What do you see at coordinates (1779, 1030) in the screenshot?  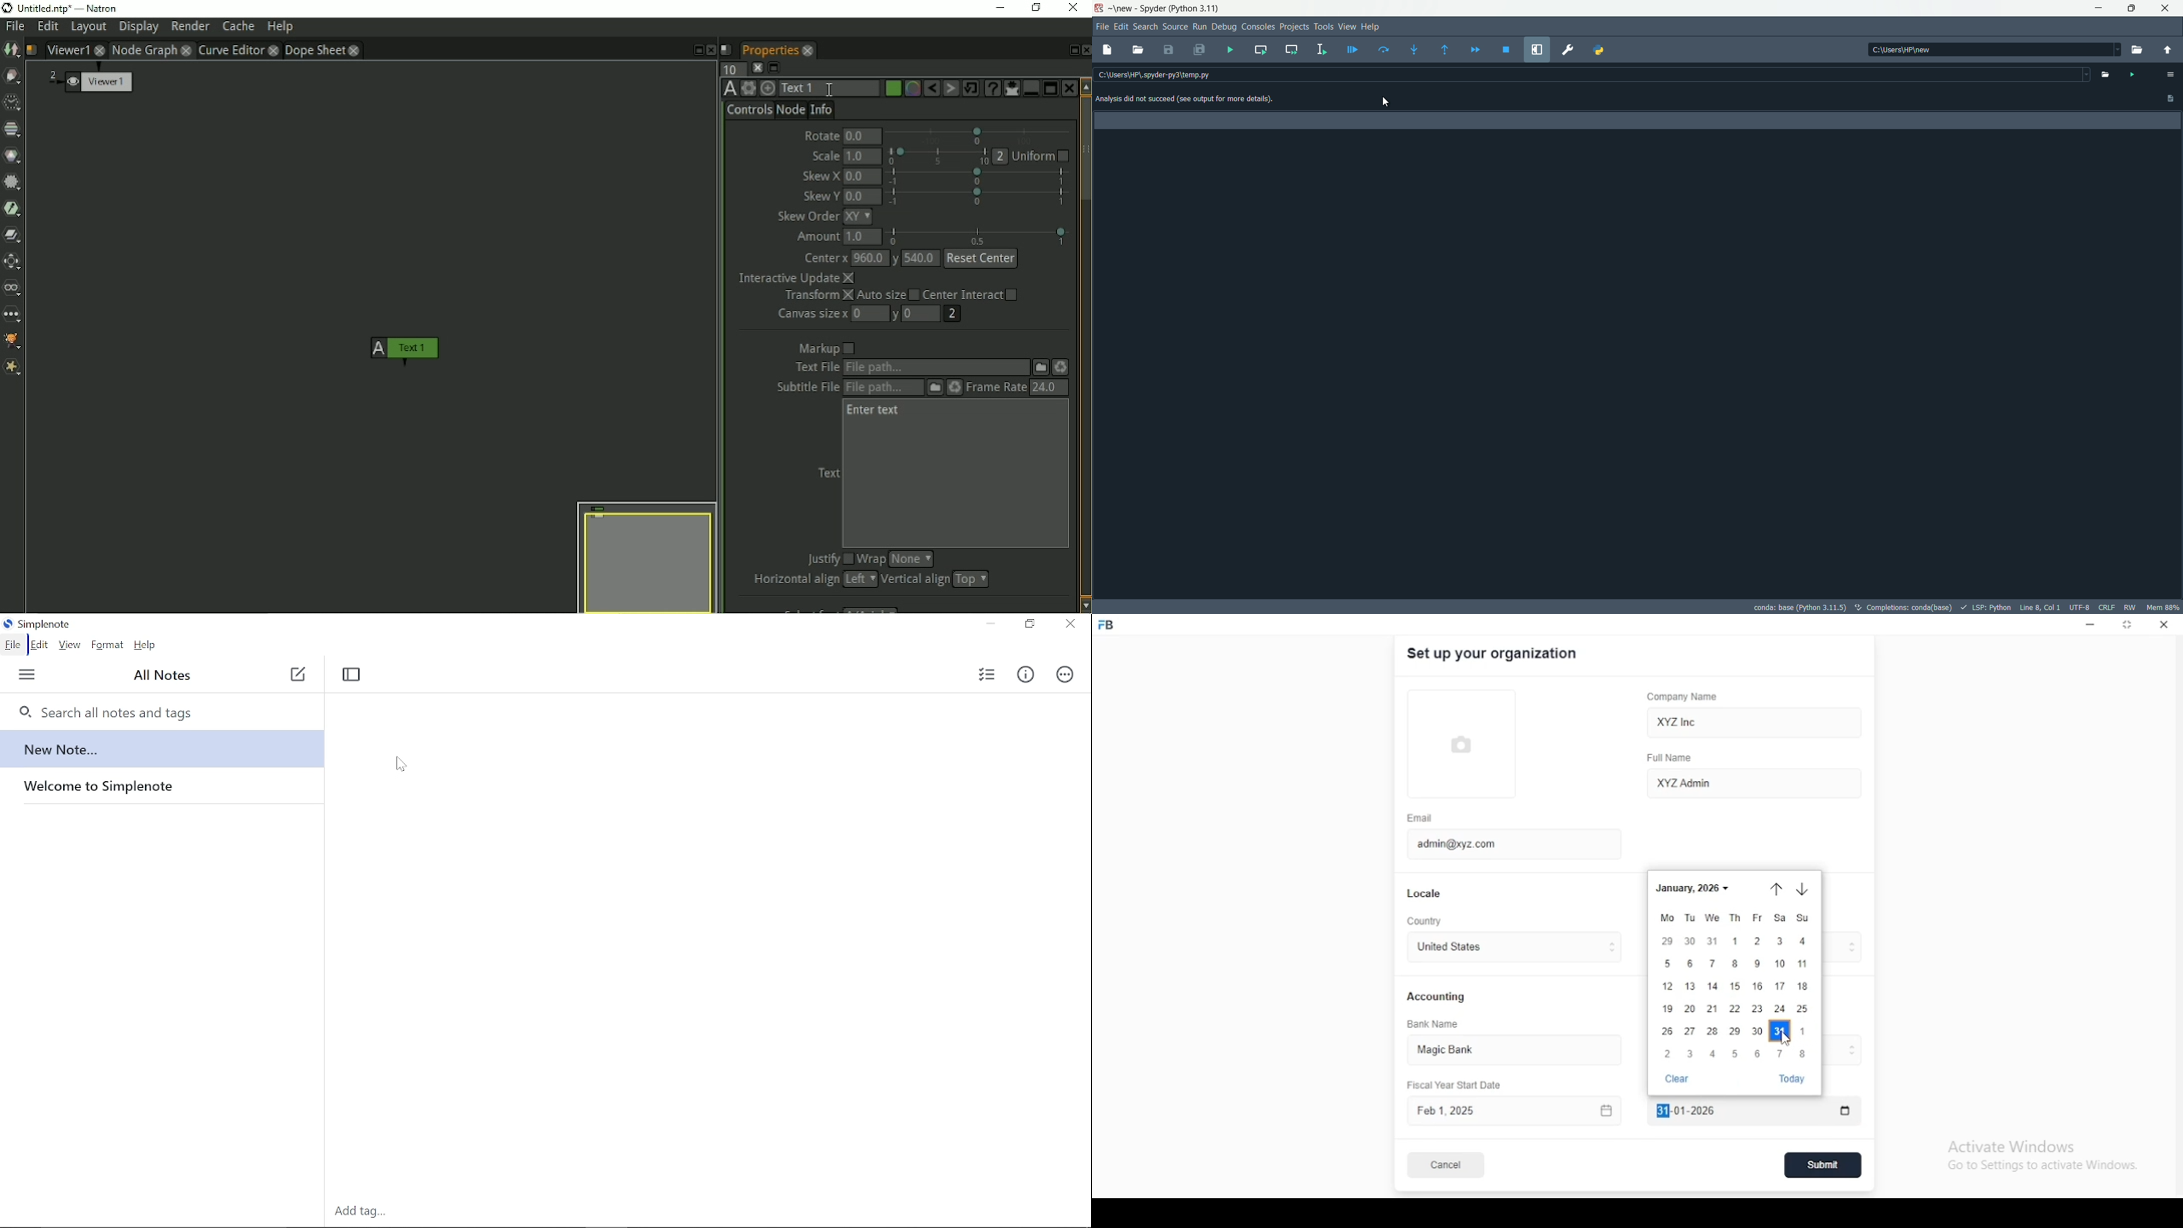 I see `31` at bounding box center [1779, 1030].